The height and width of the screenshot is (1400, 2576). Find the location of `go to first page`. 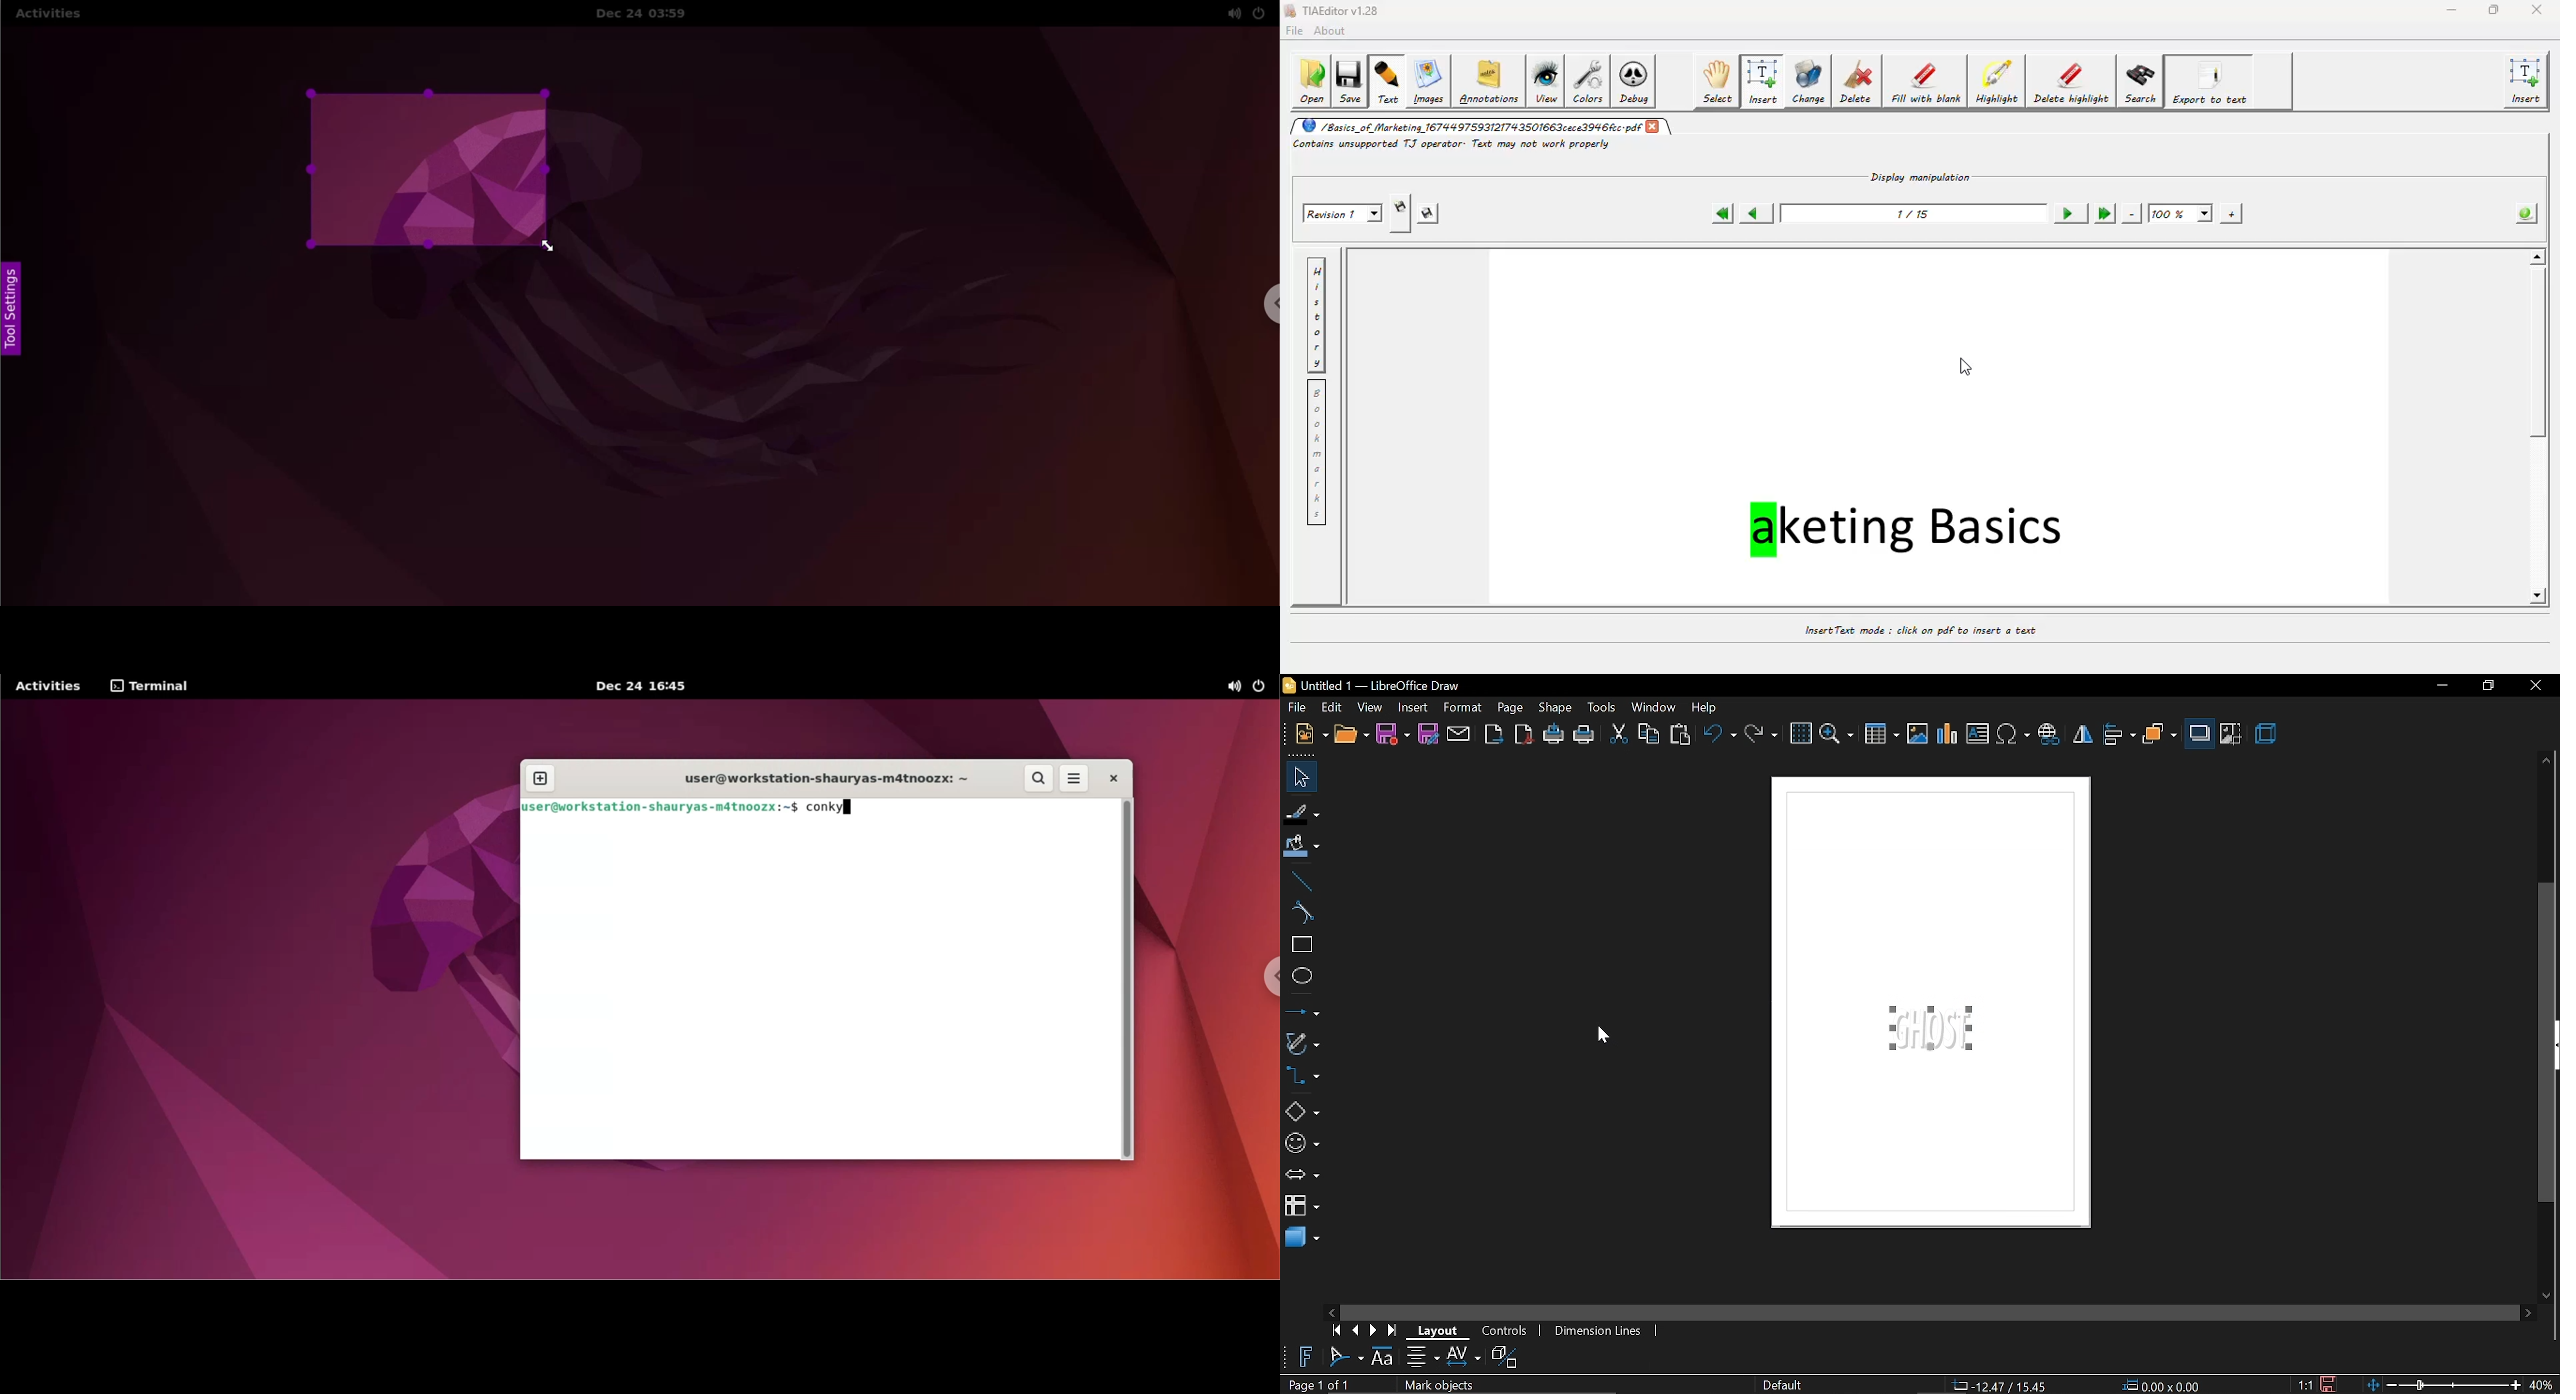

go to first page is located at coordinates (1335, 1331).